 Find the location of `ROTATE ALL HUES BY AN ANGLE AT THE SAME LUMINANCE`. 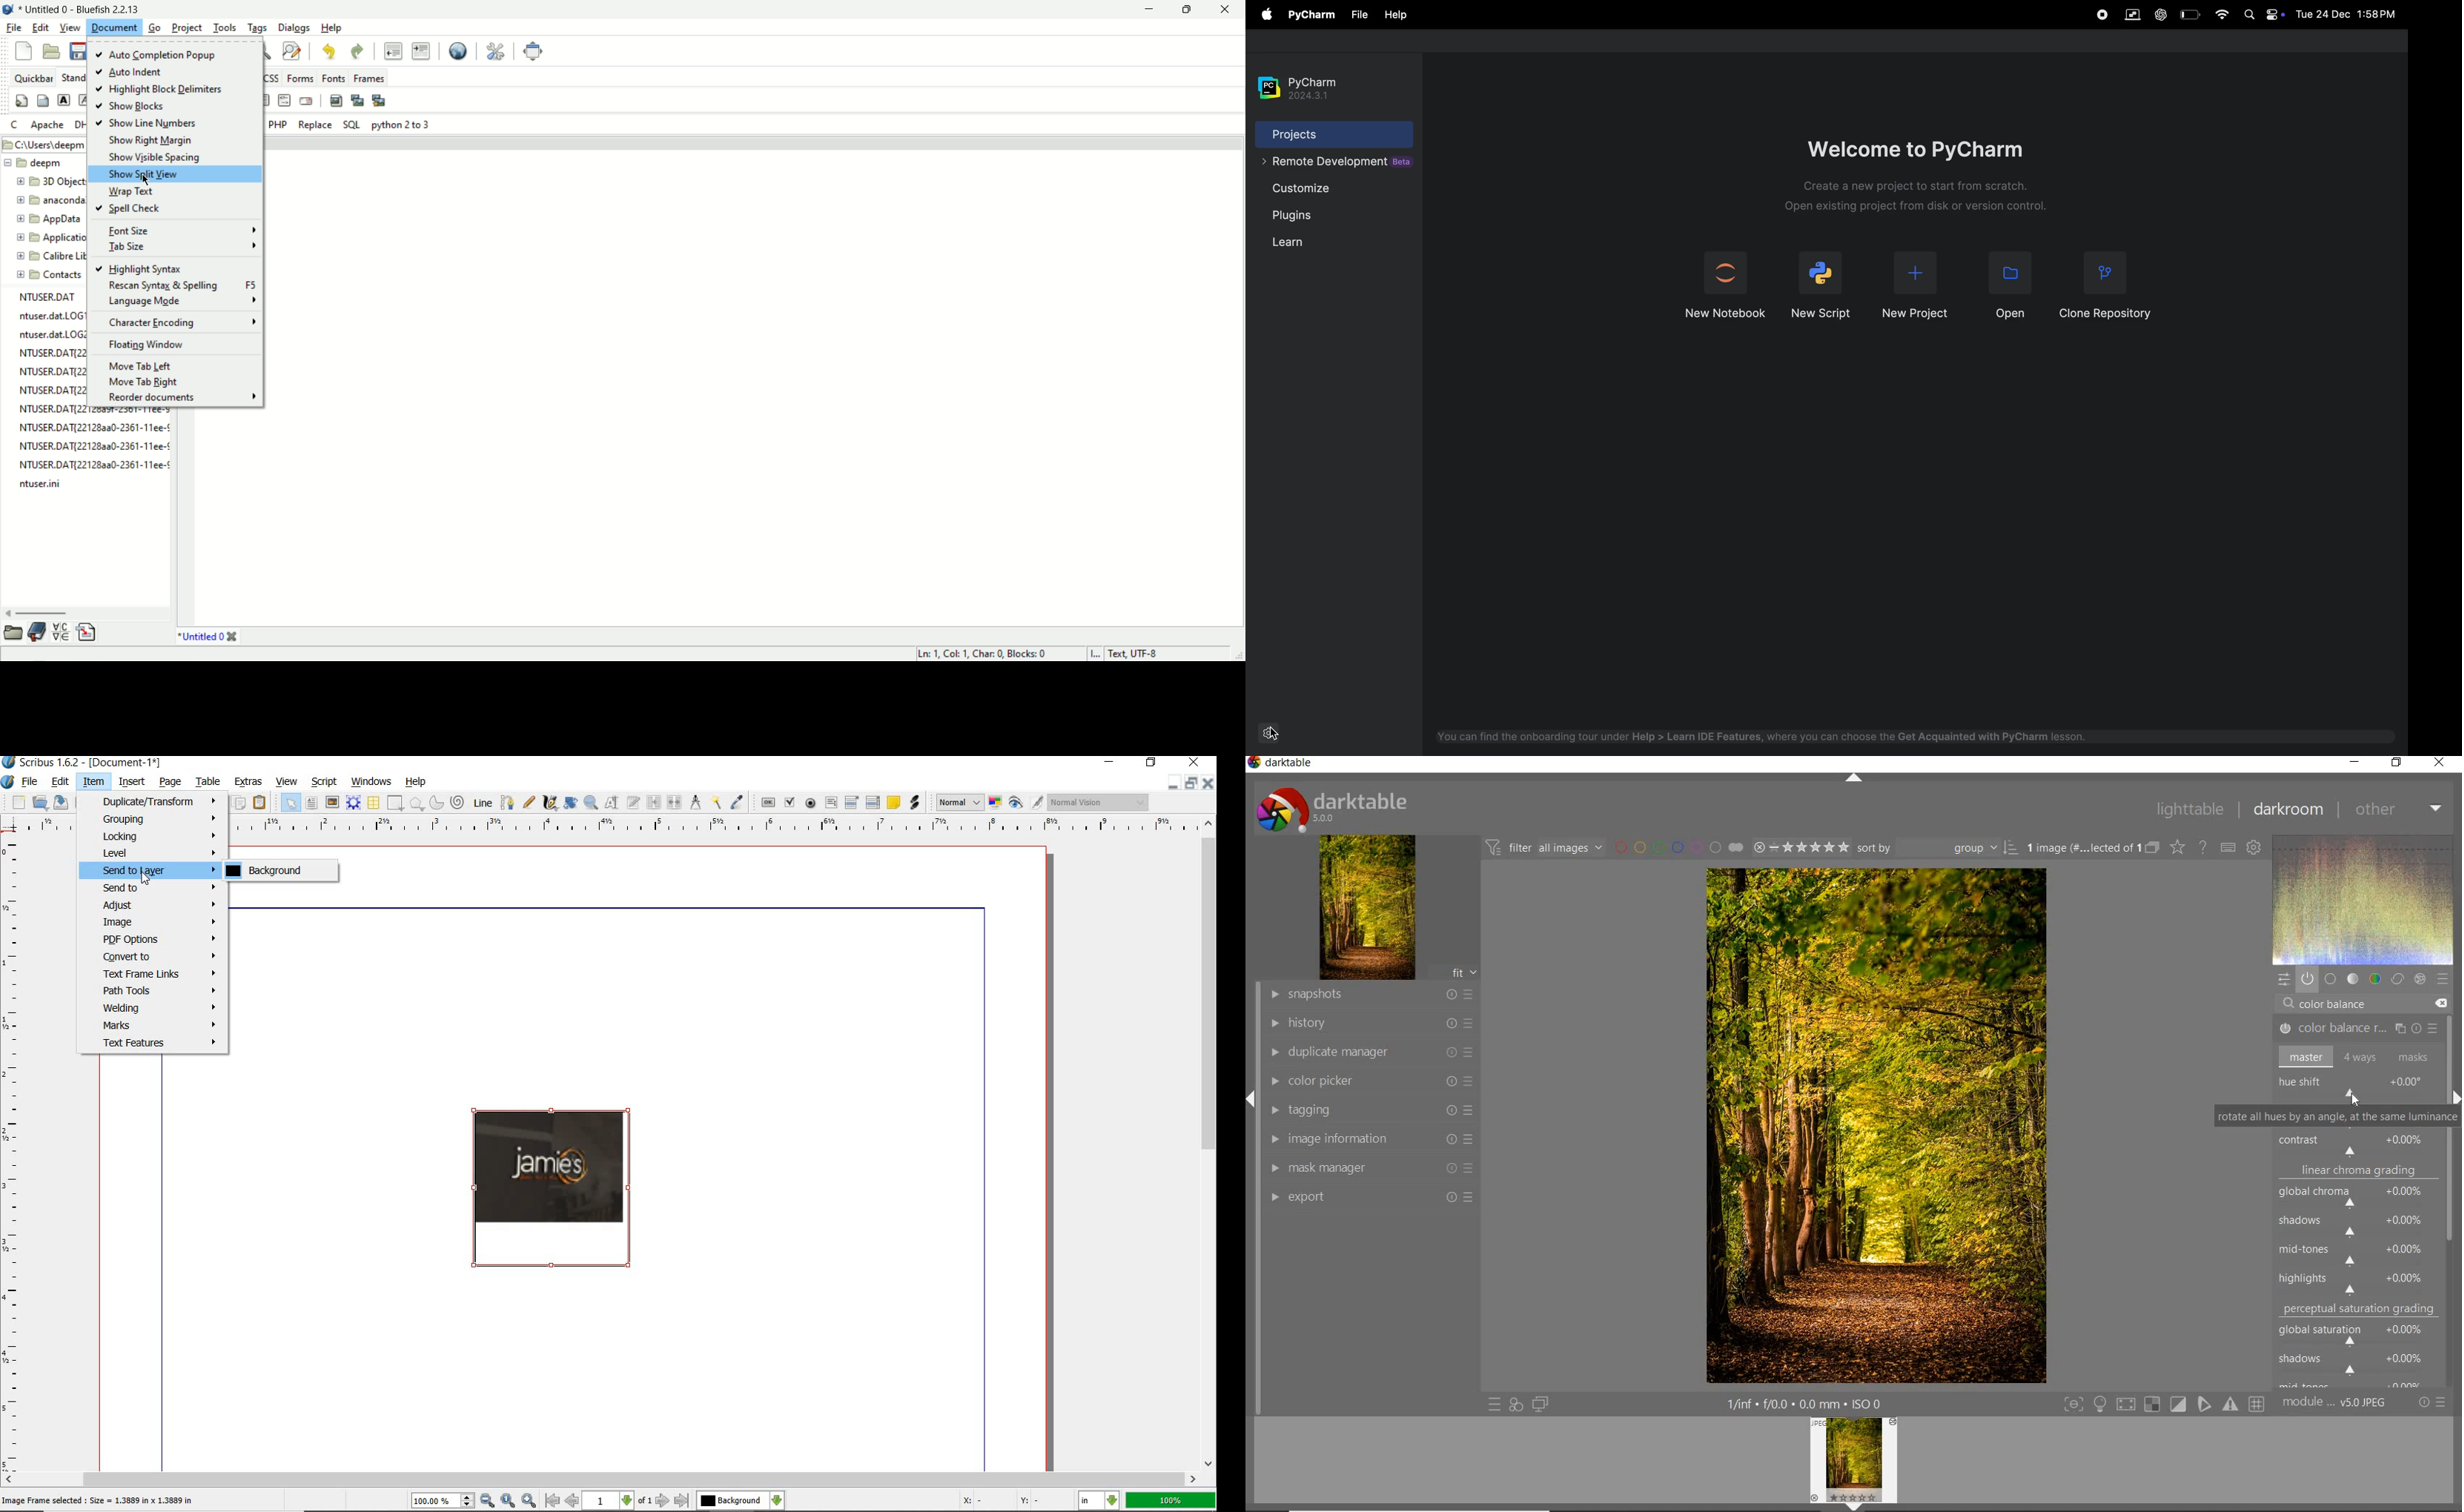

ROTATE ALL HUES BY AN ANGLE AT THE SAME LUMINANCE is located at coordinates (2336, 1115).